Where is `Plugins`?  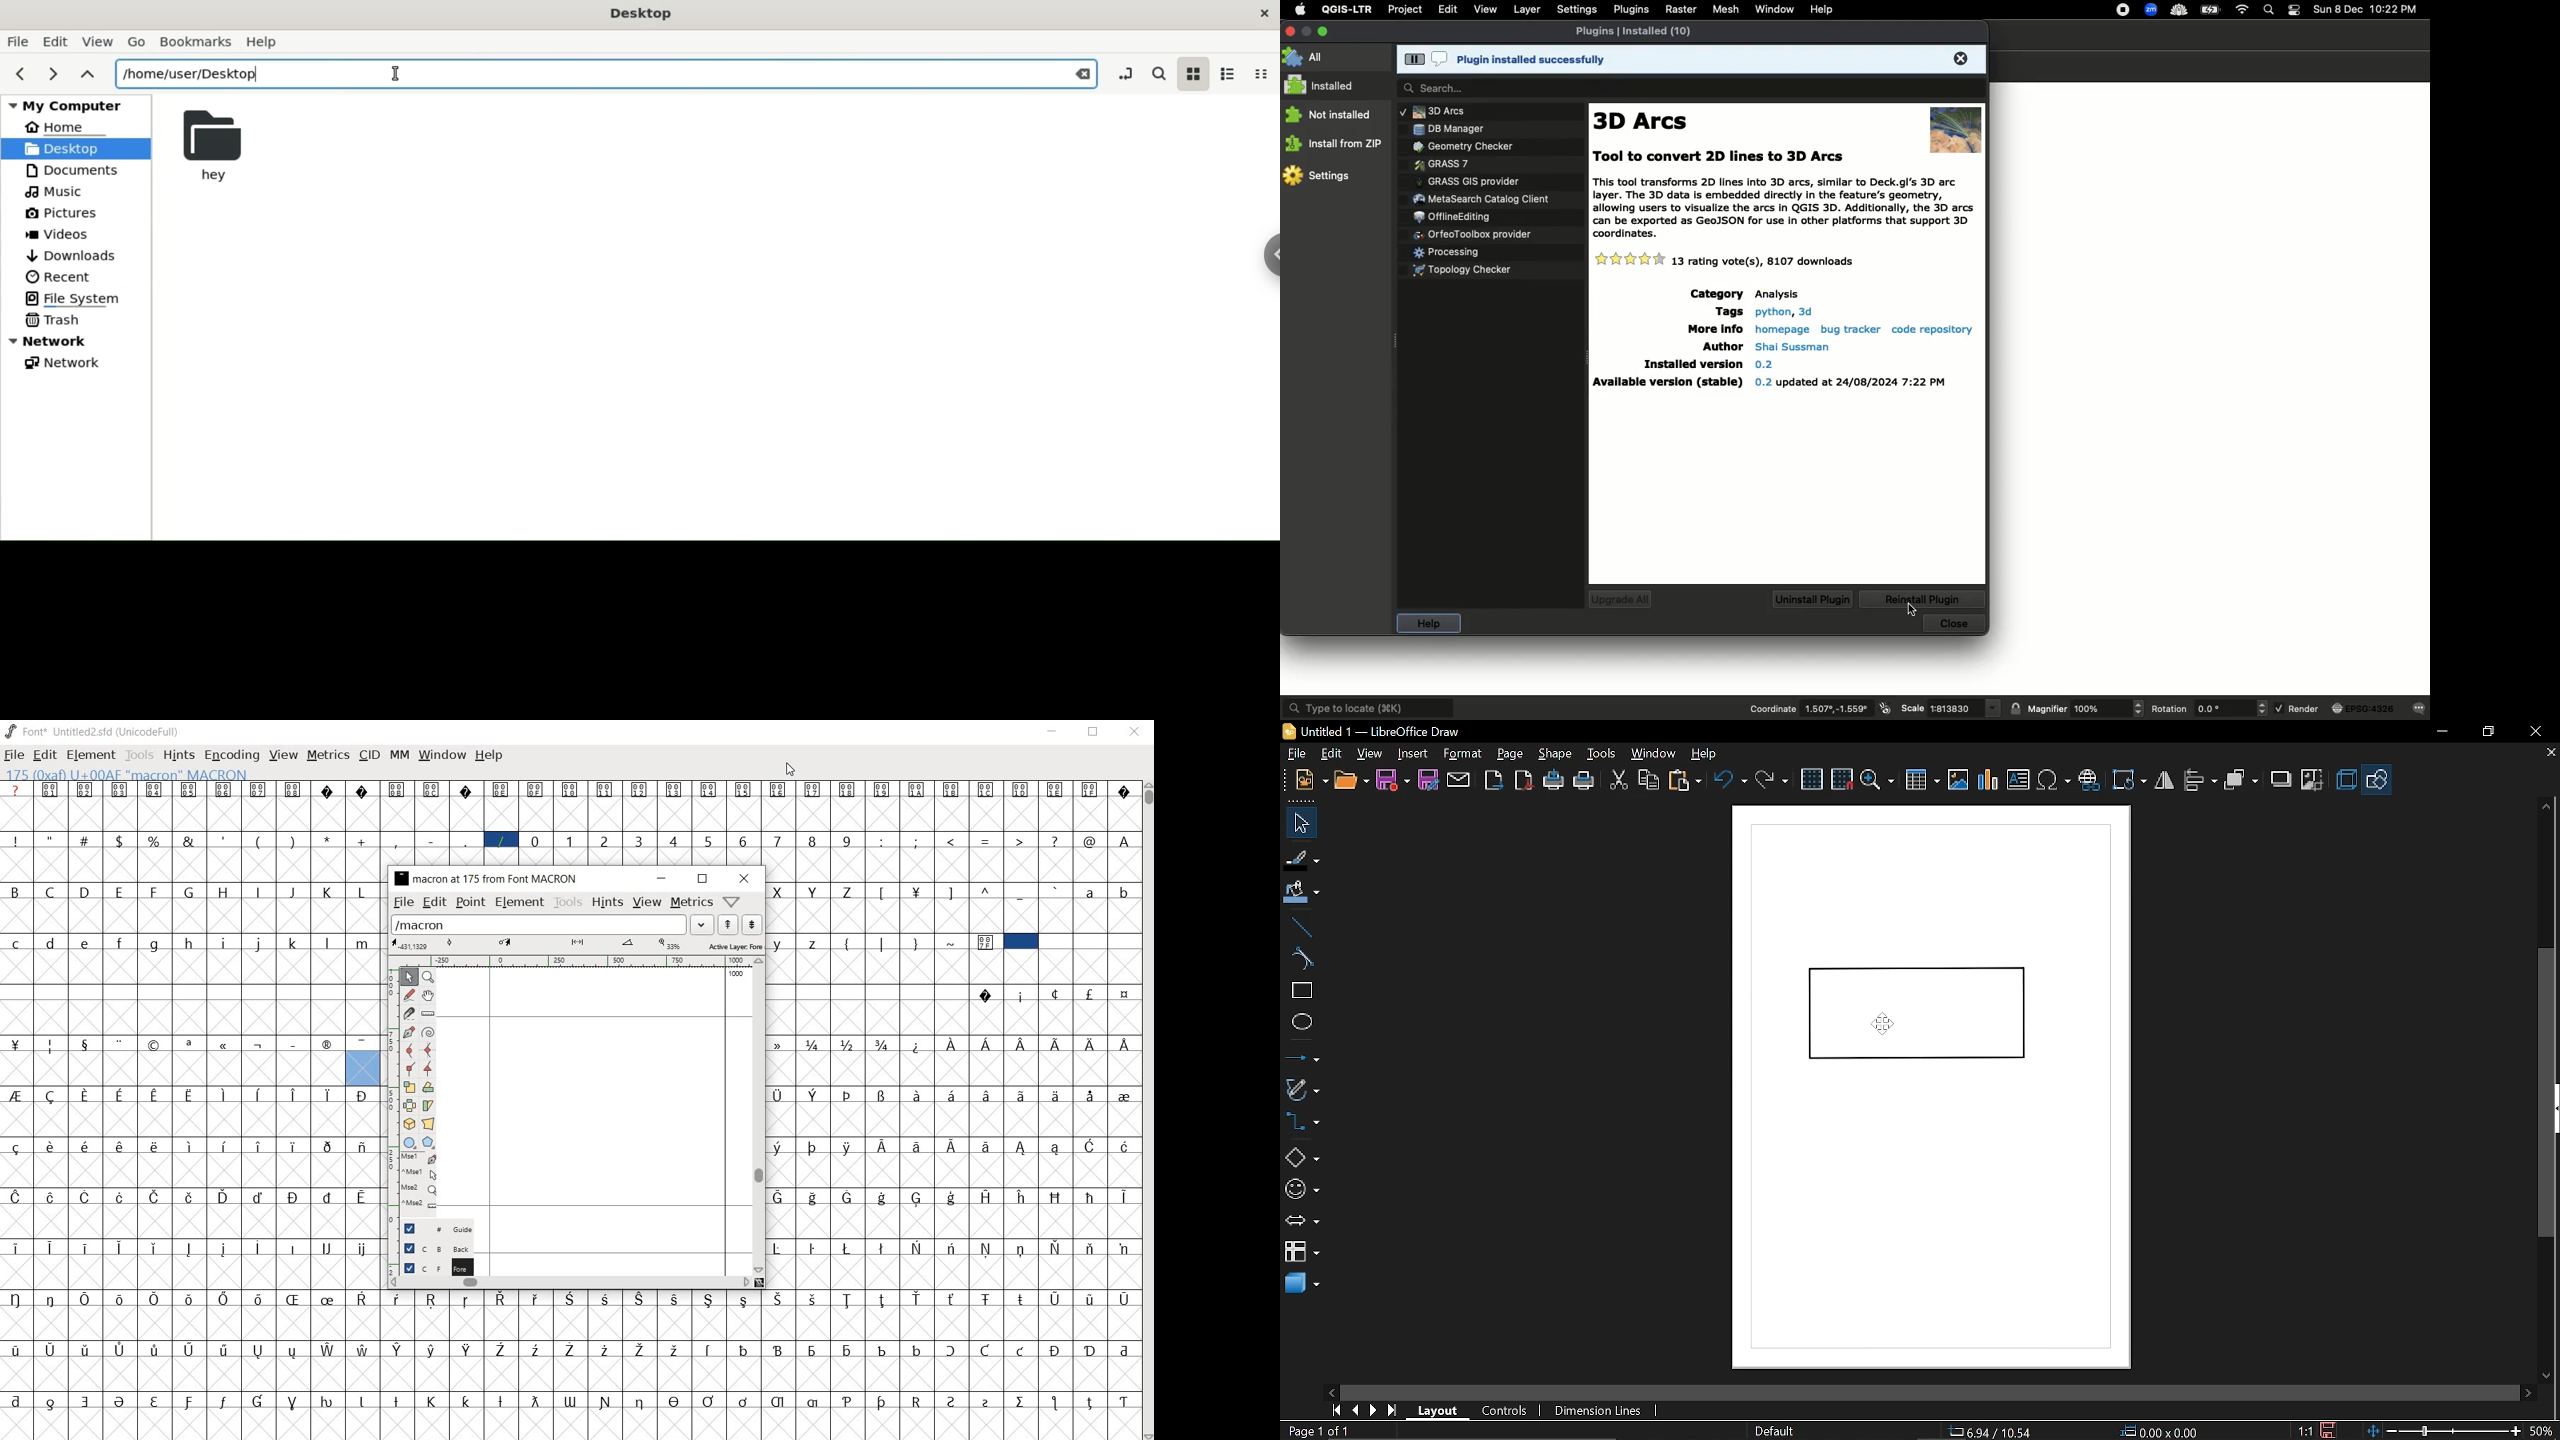
Plugins is located at coordinates (1470, 230).